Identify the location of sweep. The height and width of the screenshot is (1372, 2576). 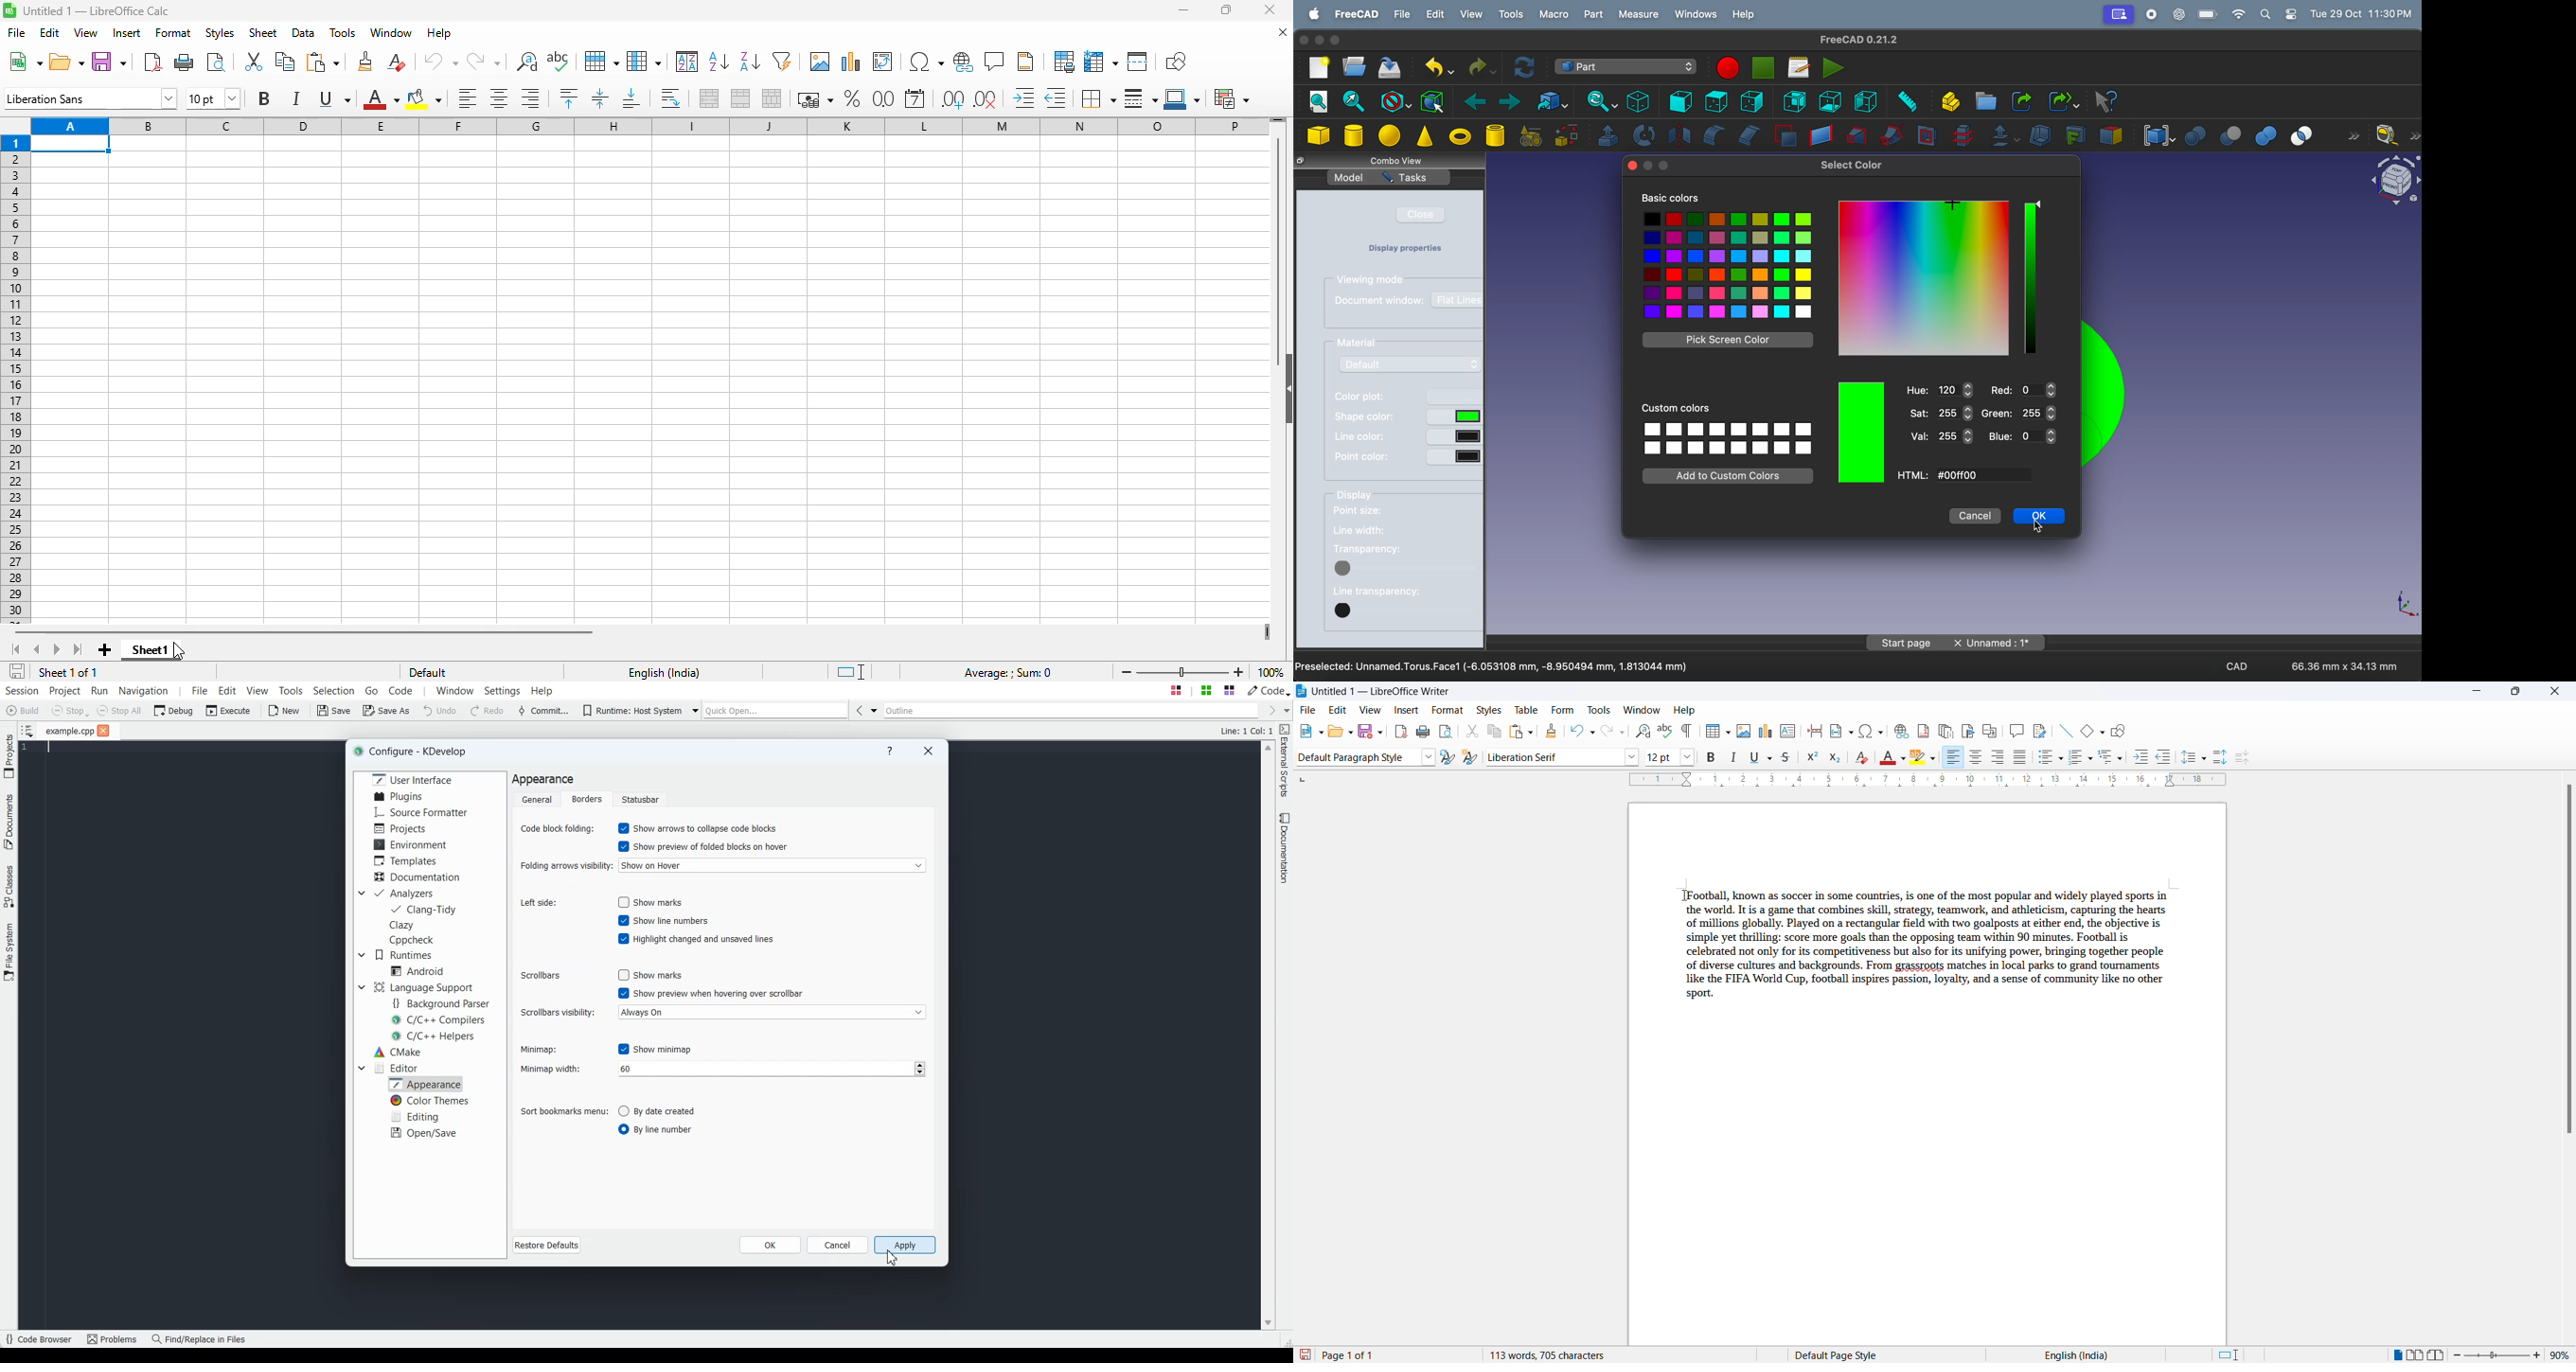
(1891, 134).